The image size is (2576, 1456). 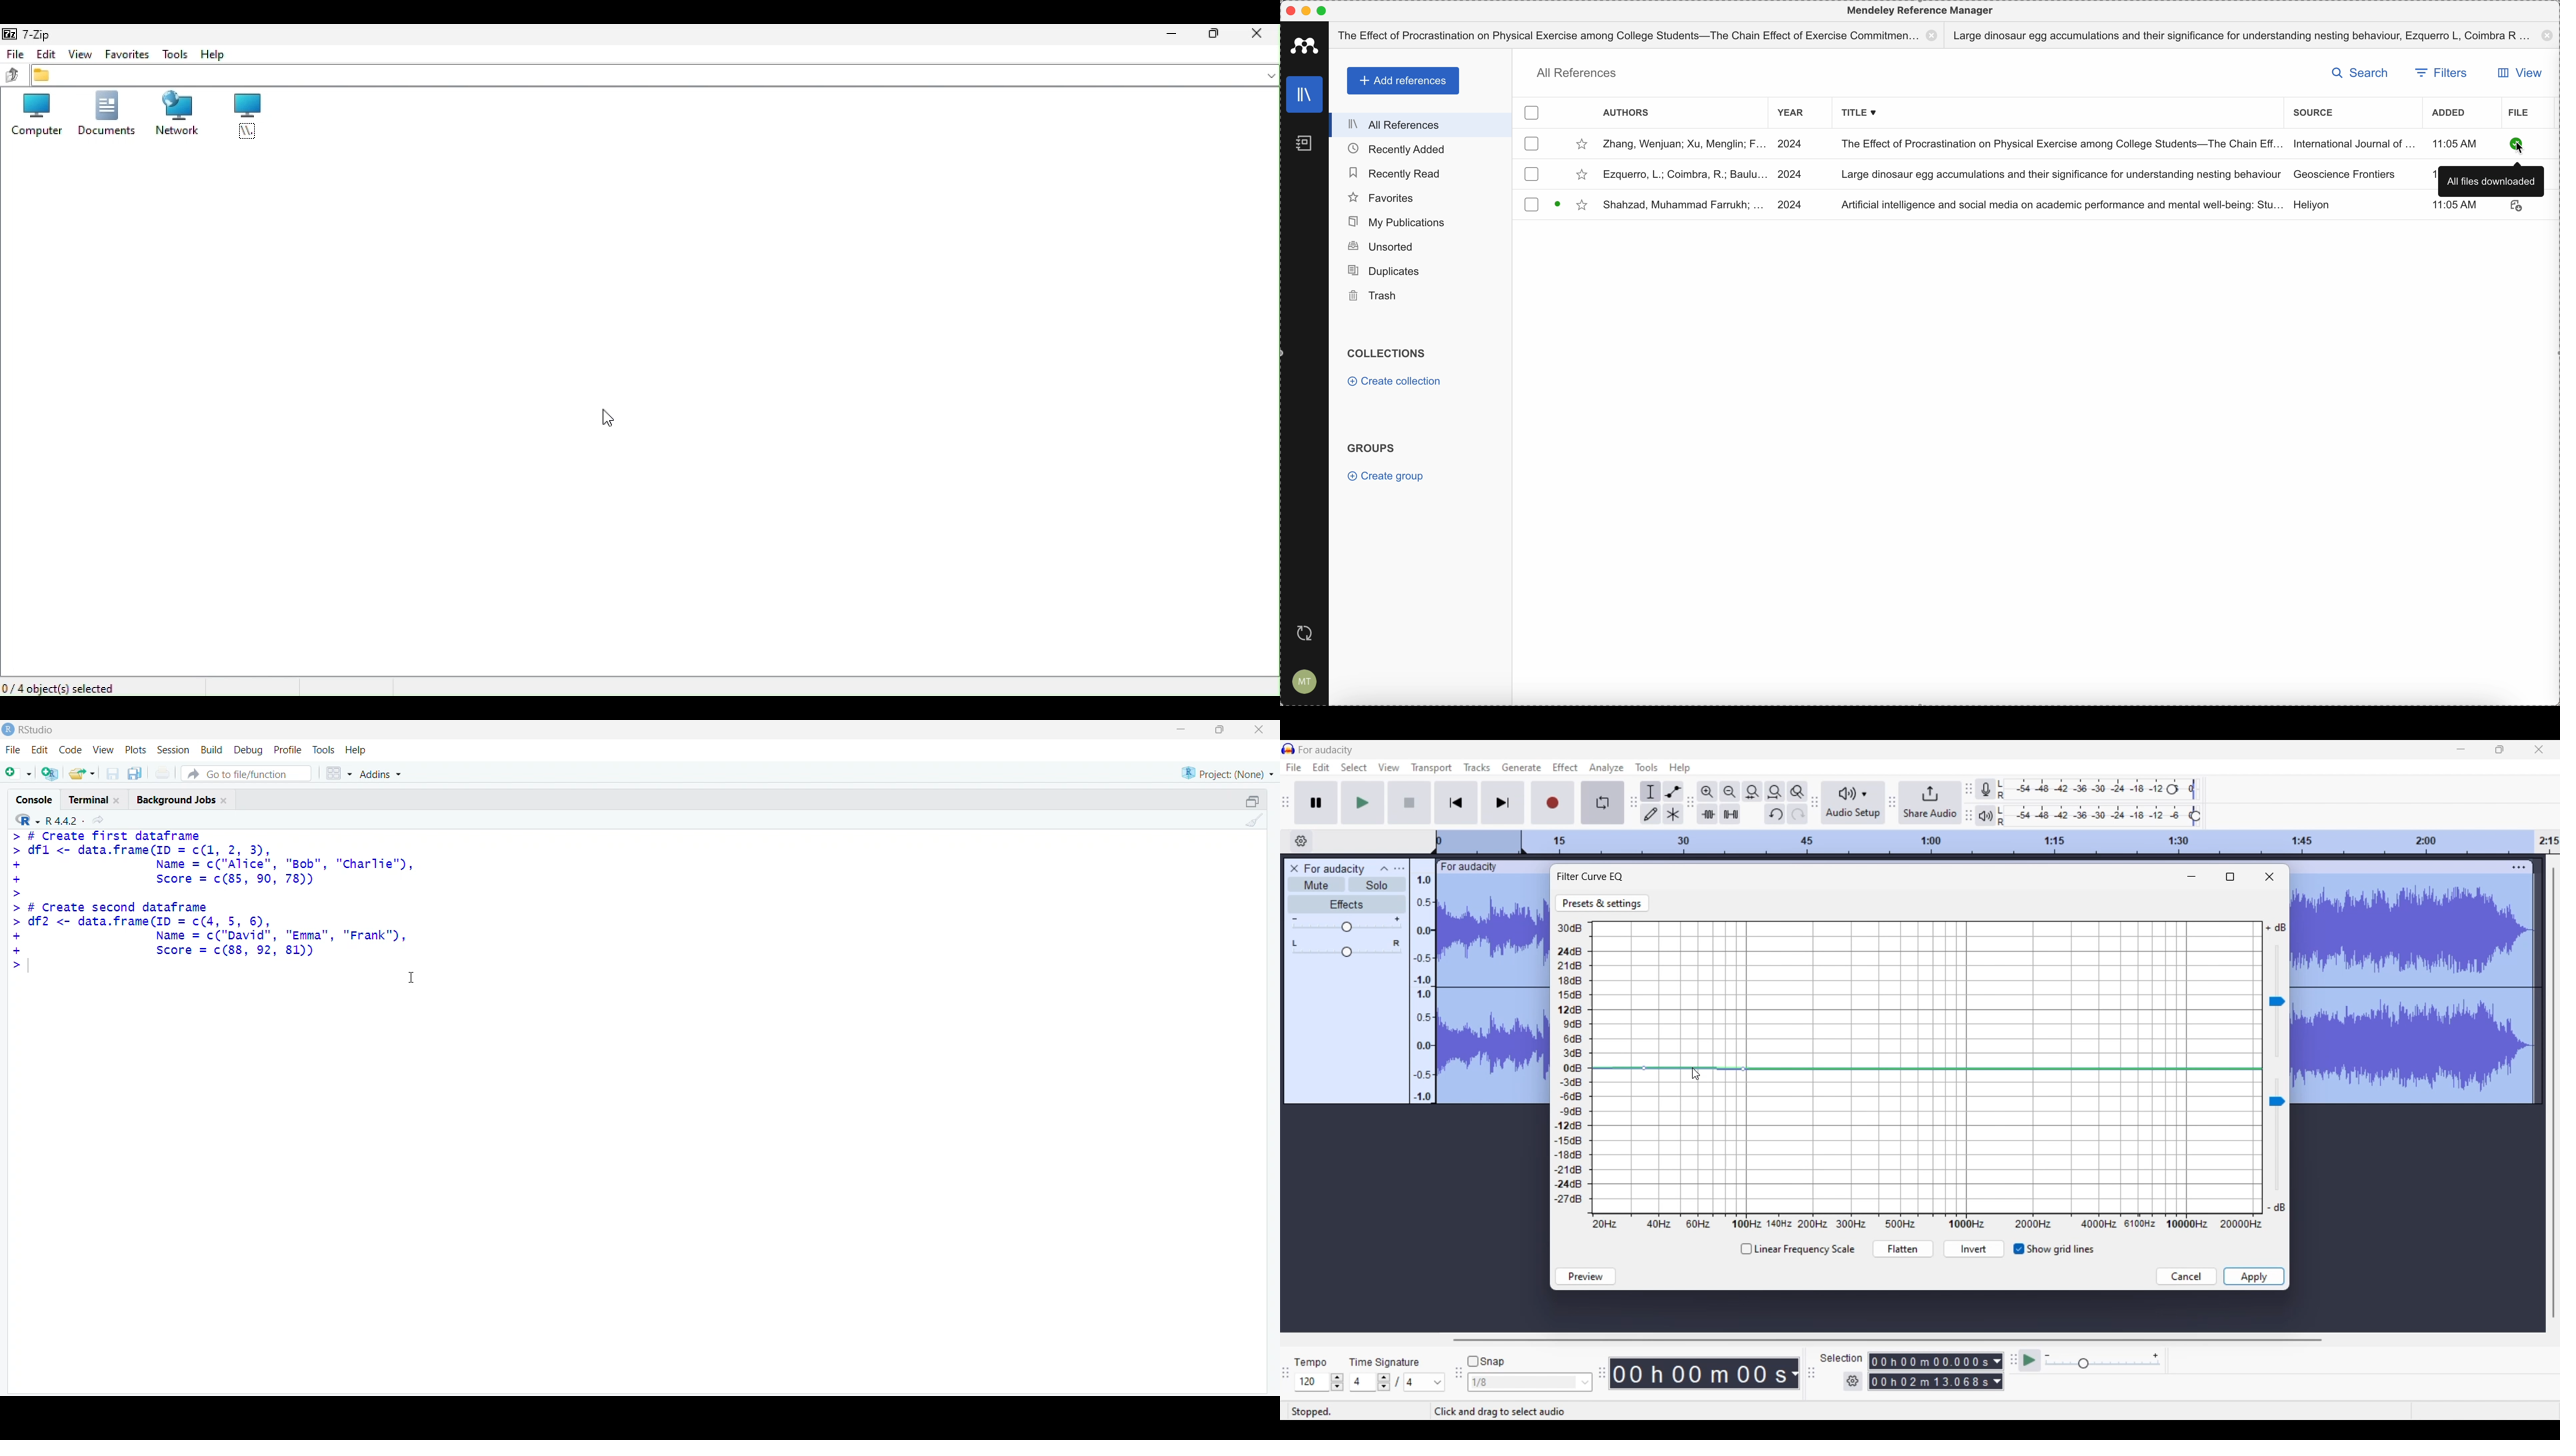 I want to click on collections, so click(x=1386, y=353).